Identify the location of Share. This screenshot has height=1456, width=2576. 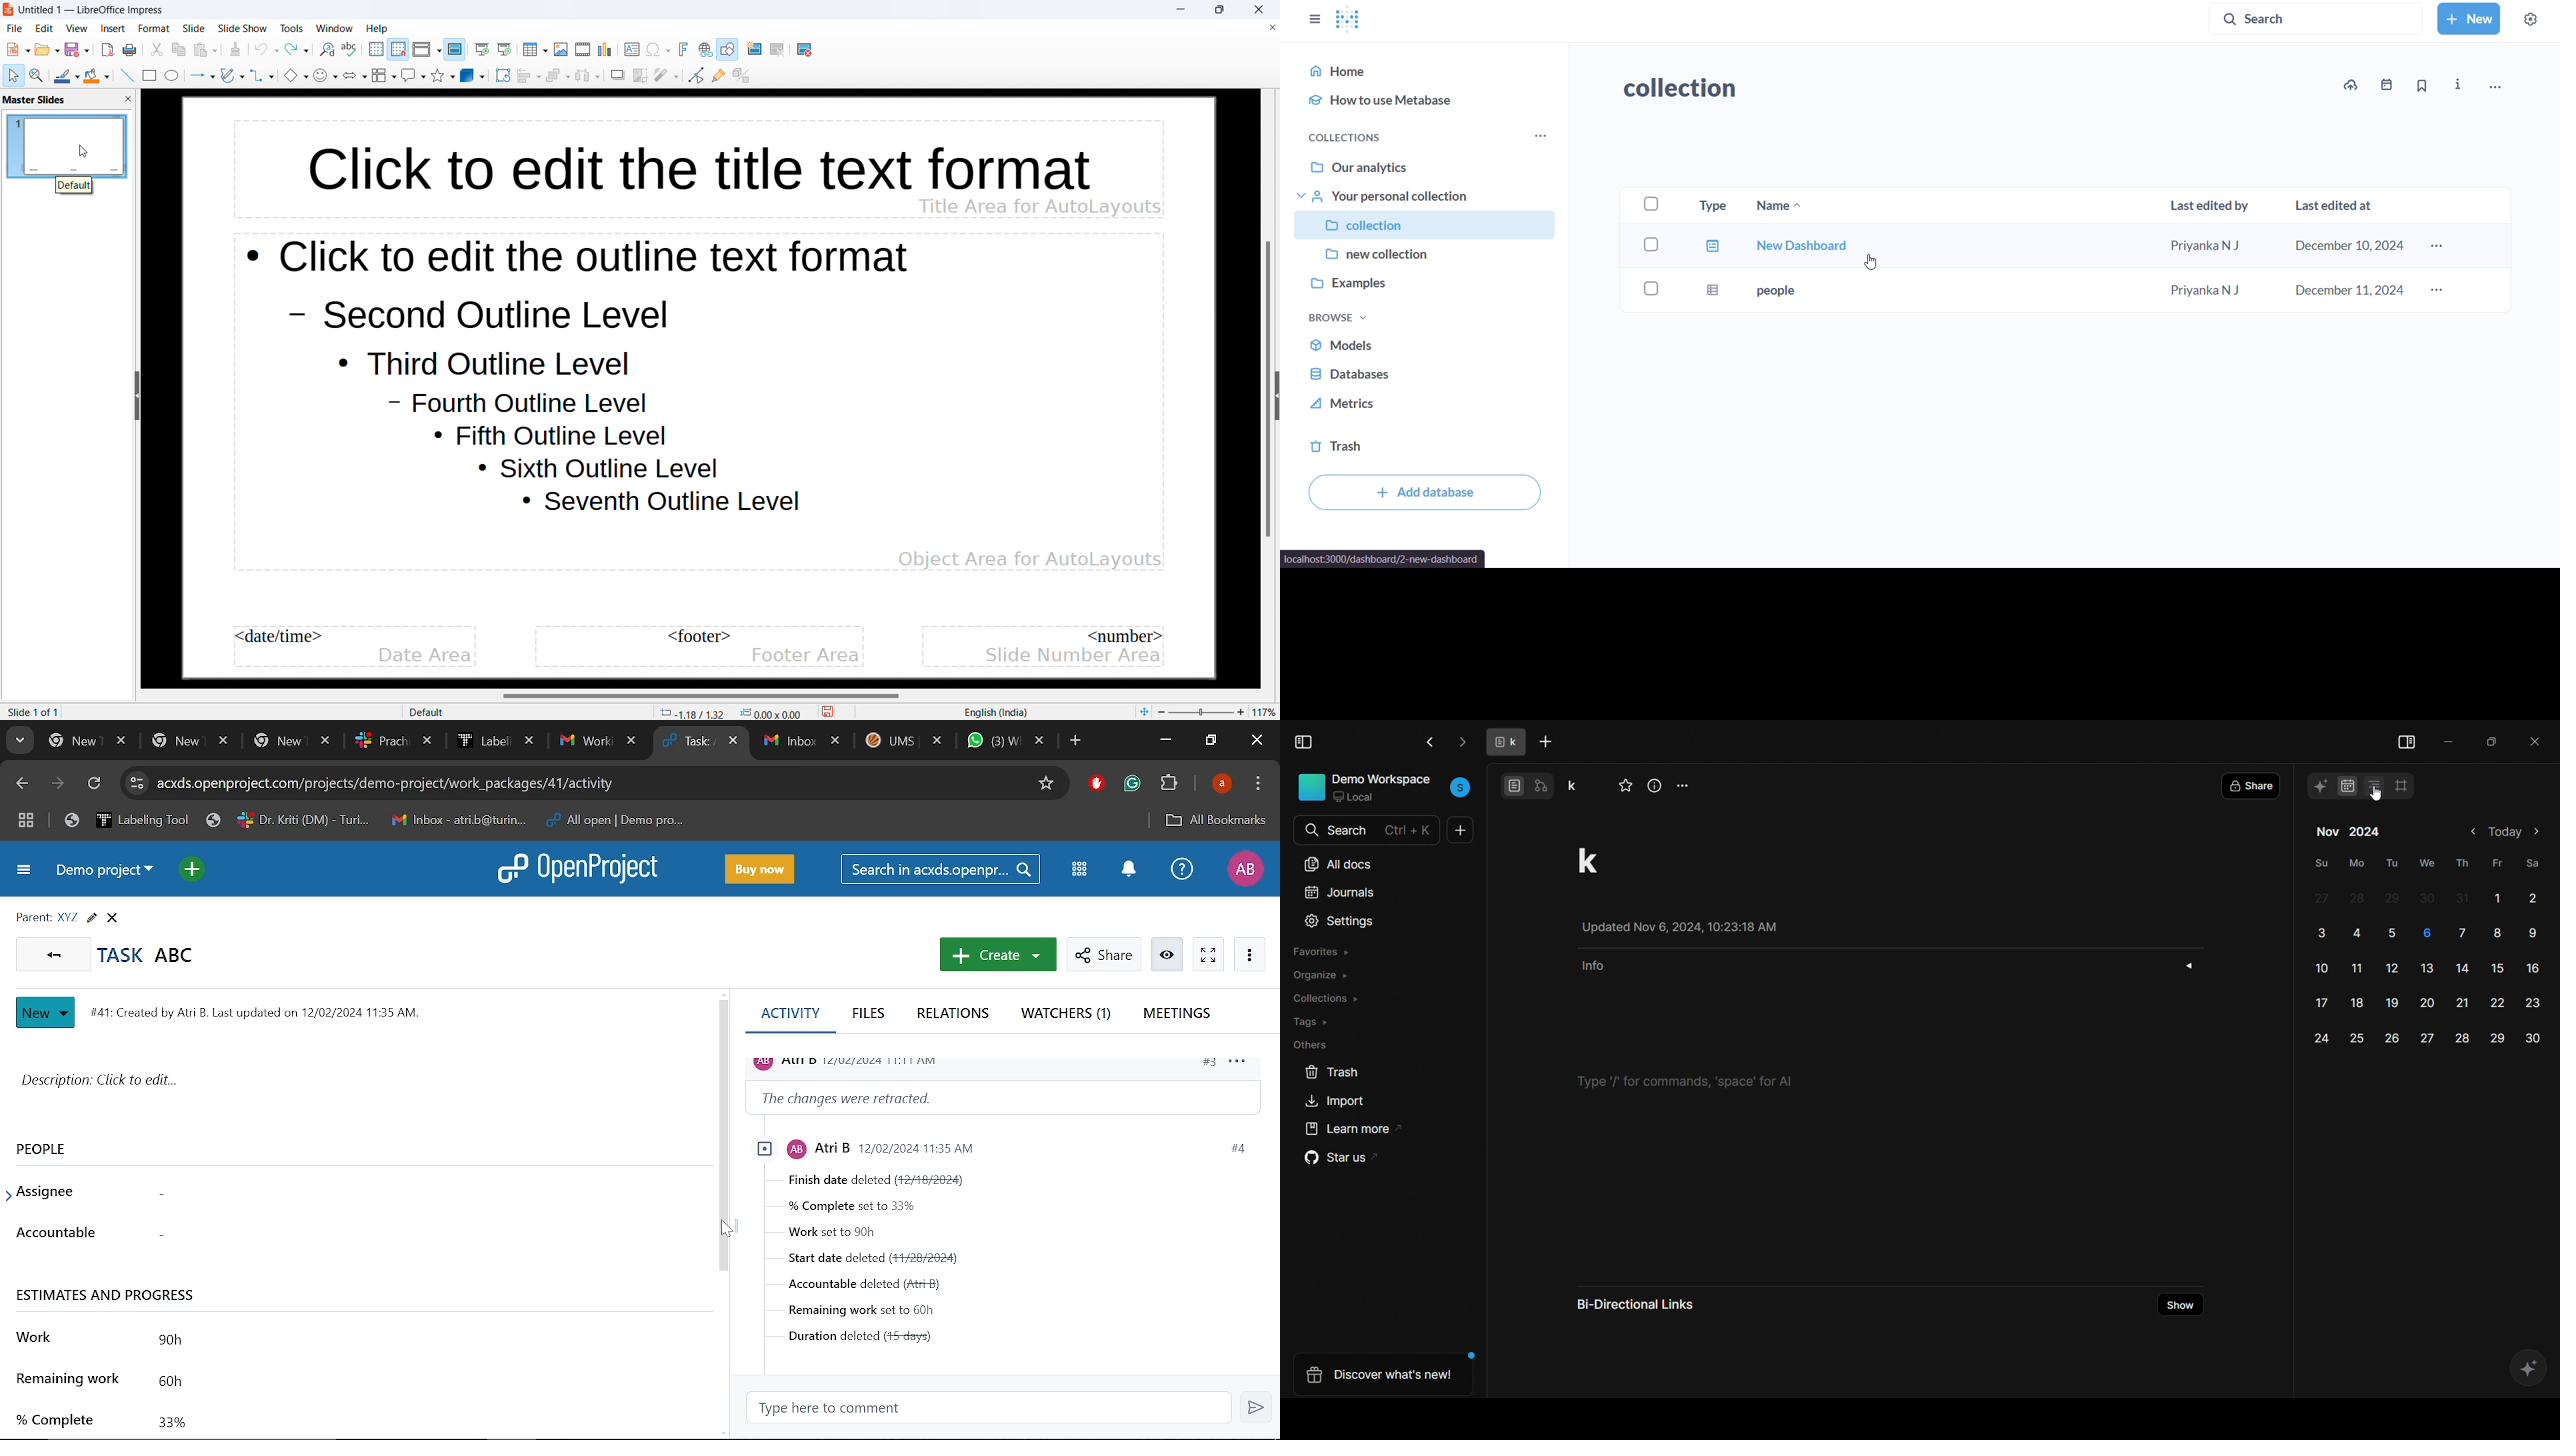
(1103, 955).